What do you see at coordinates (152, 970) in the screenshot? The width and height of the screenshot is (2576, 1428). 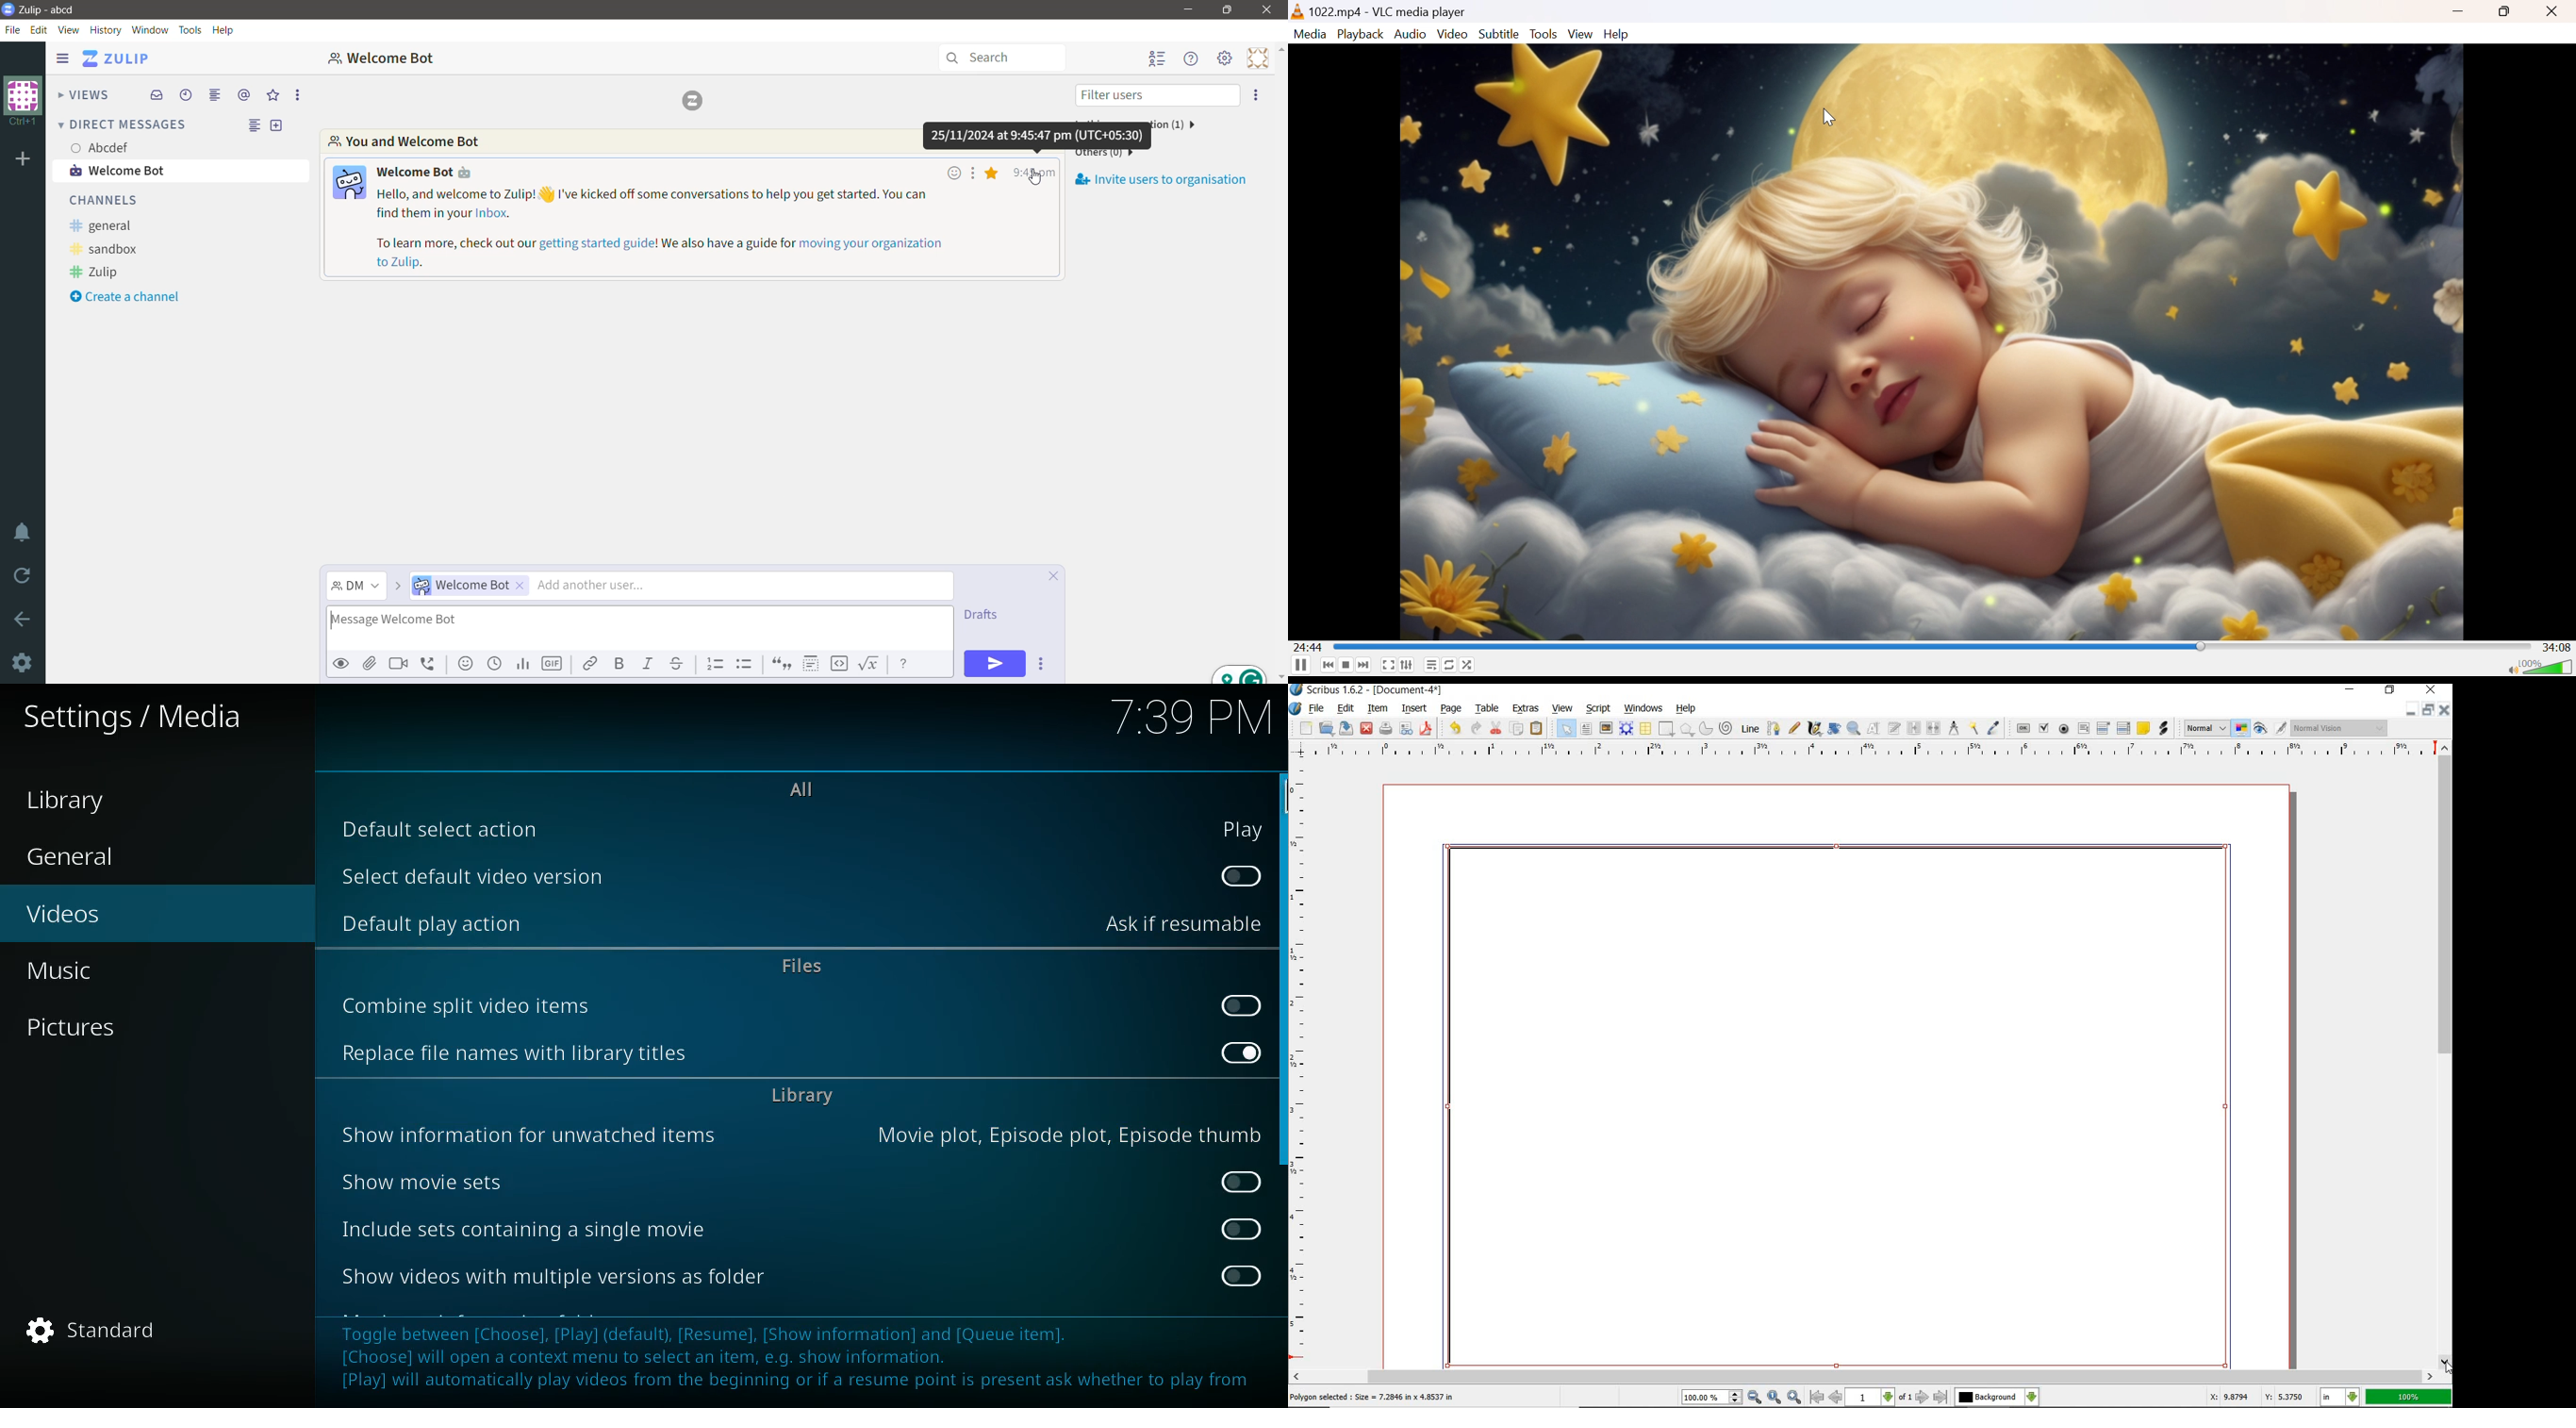 I see `music` at bounding box center [152, 970].